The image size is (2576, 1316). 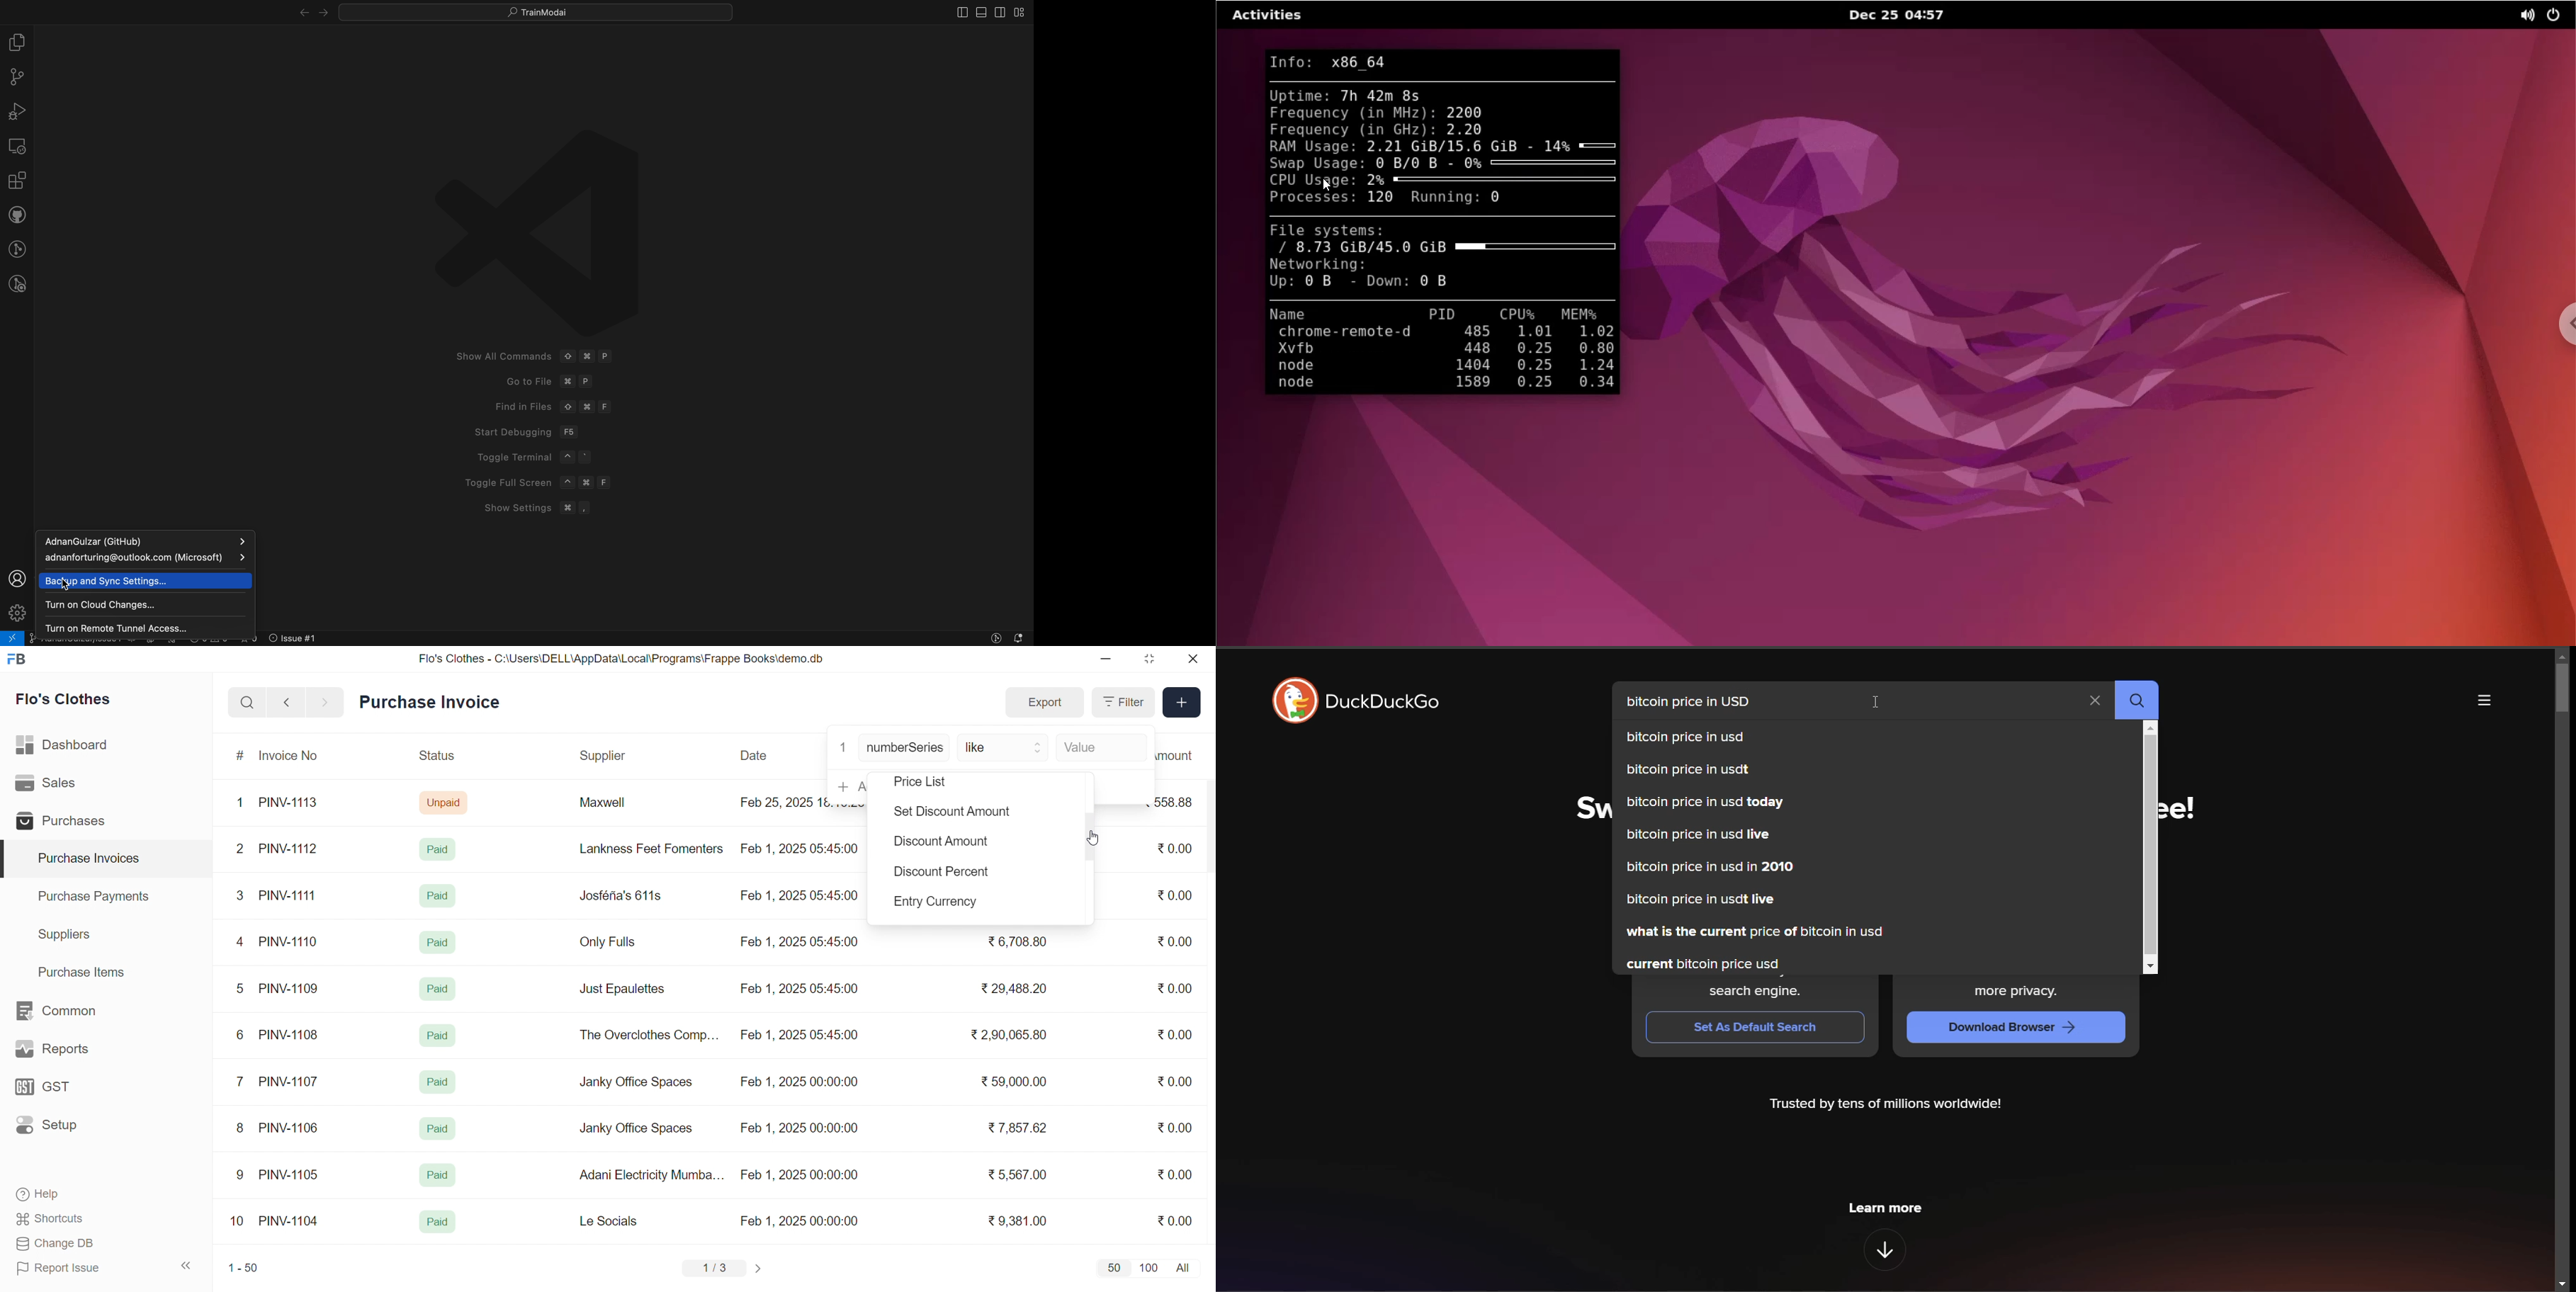 I want to click on The Overclothes Comp..., so click(x=647, y=1034).